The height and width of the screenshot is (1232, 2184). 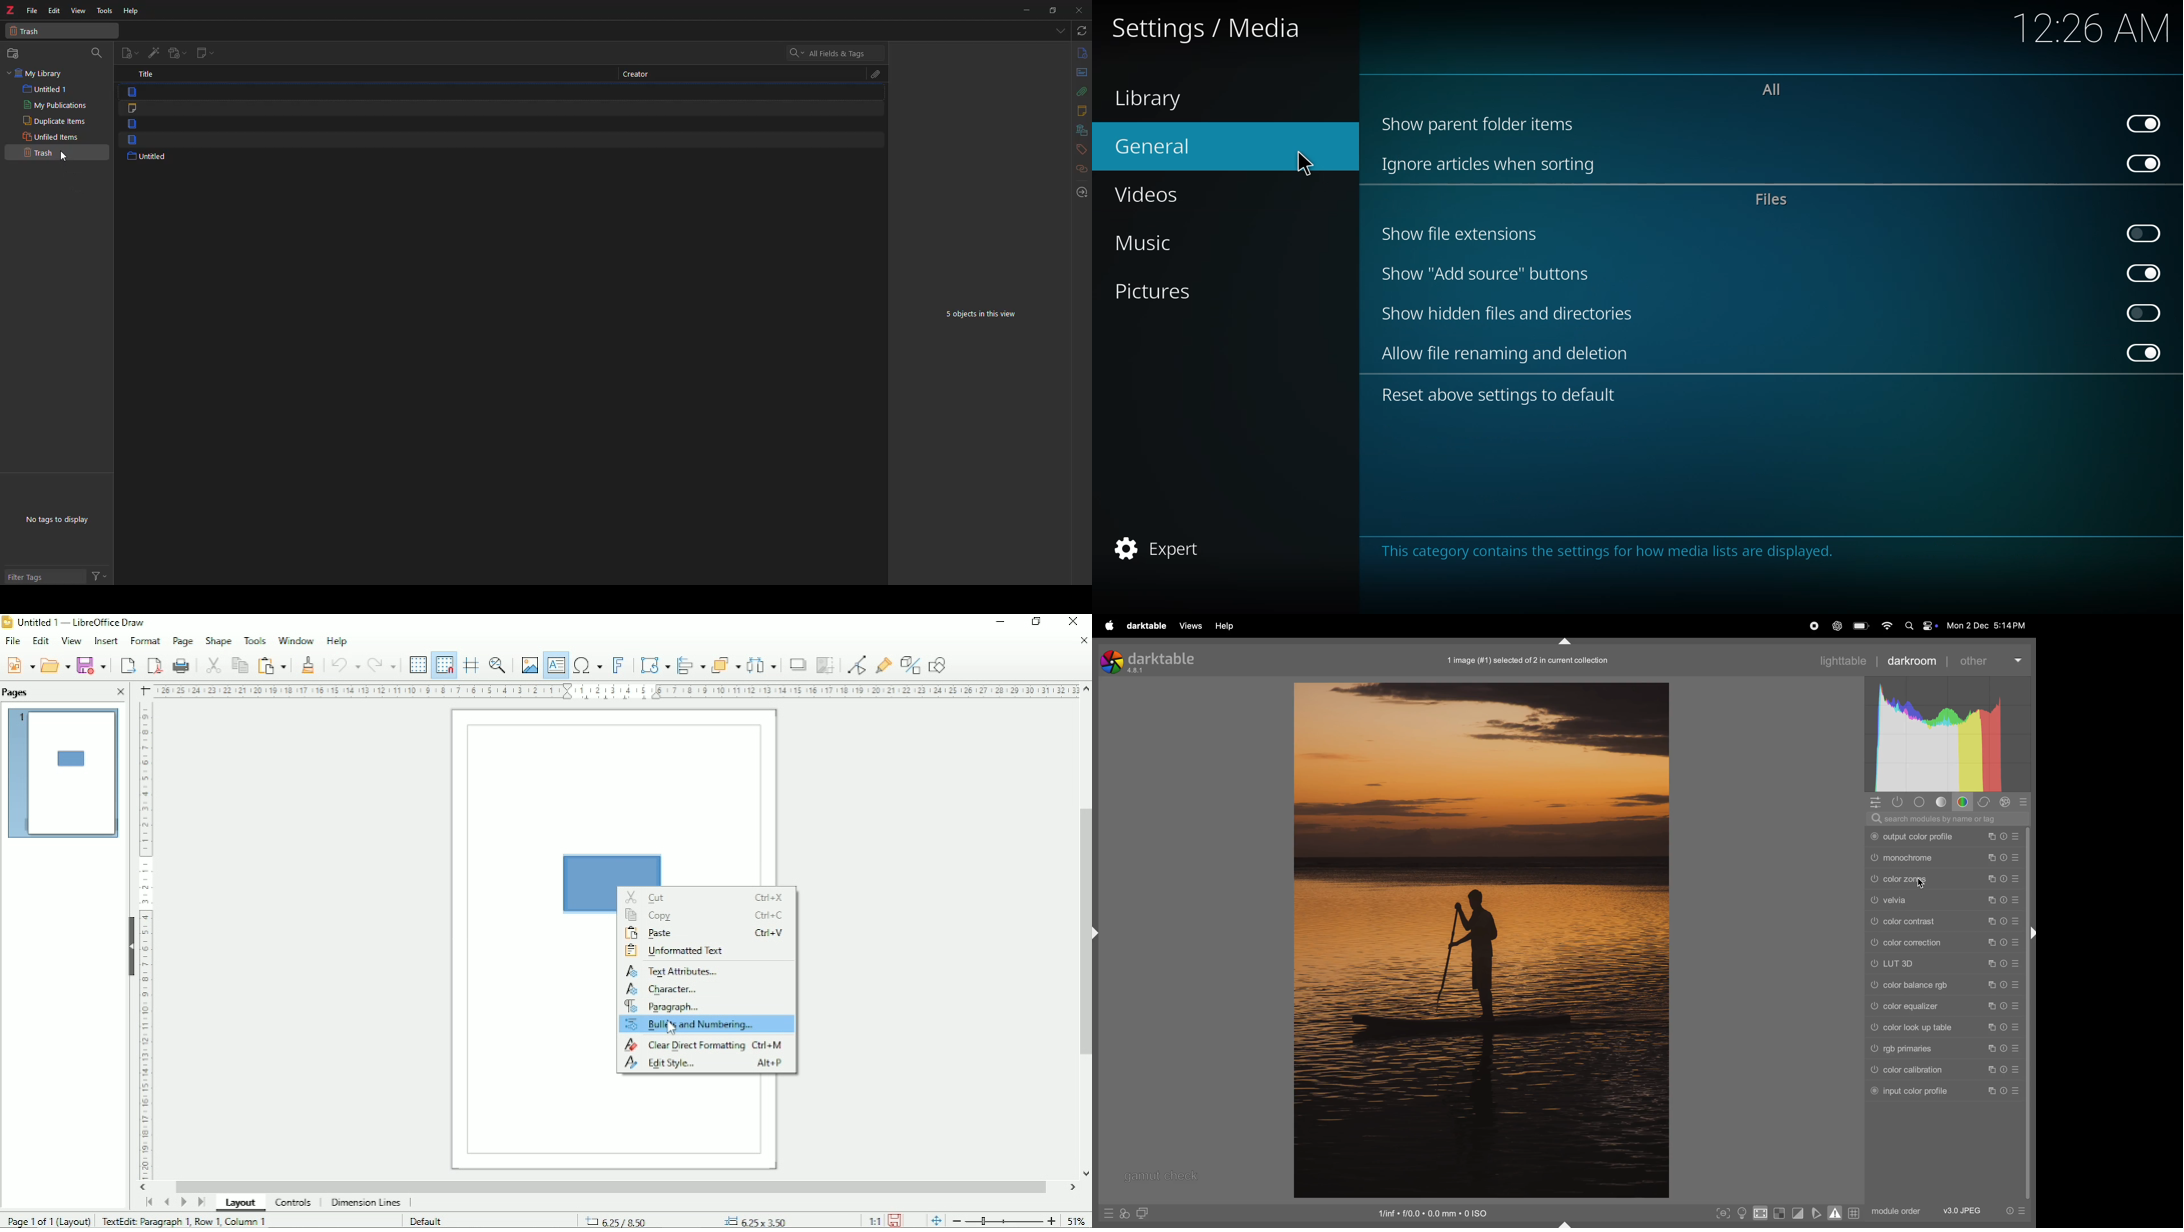 What do you see at coordinates (131, 11) in the screenshot?
I see `help` at bounding box center [131, 11].